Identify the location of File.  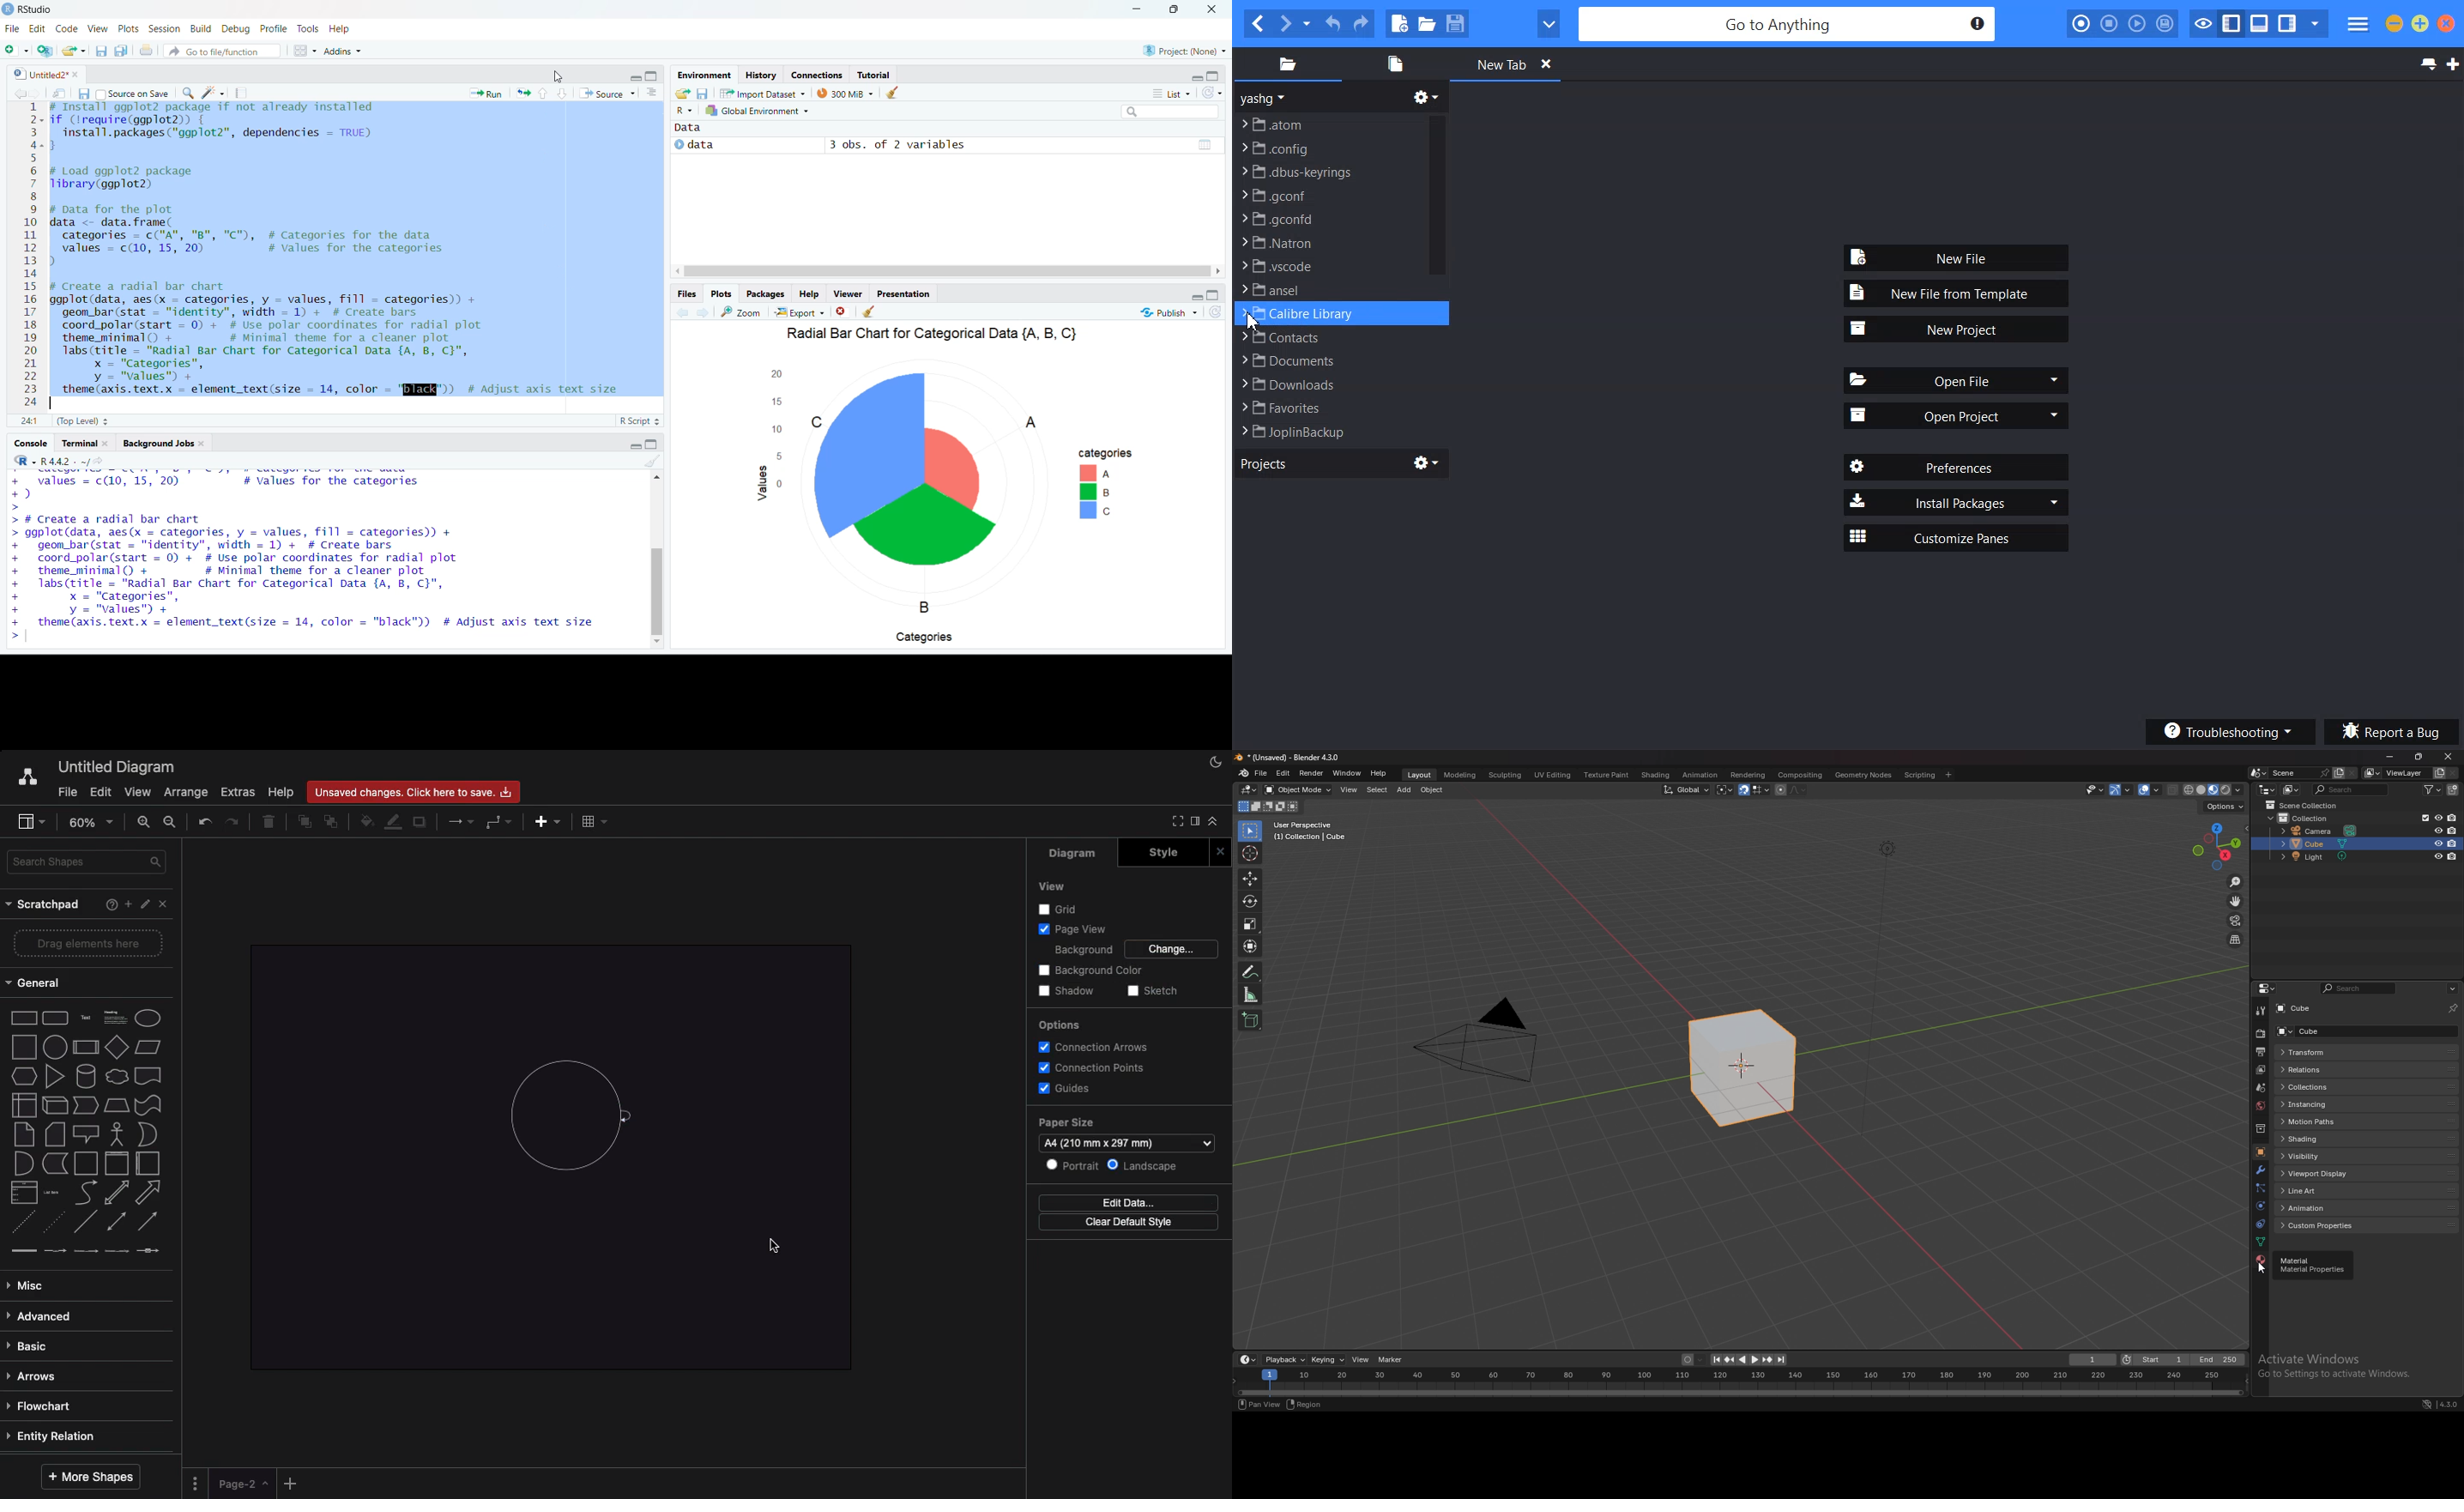
(1327, 290).